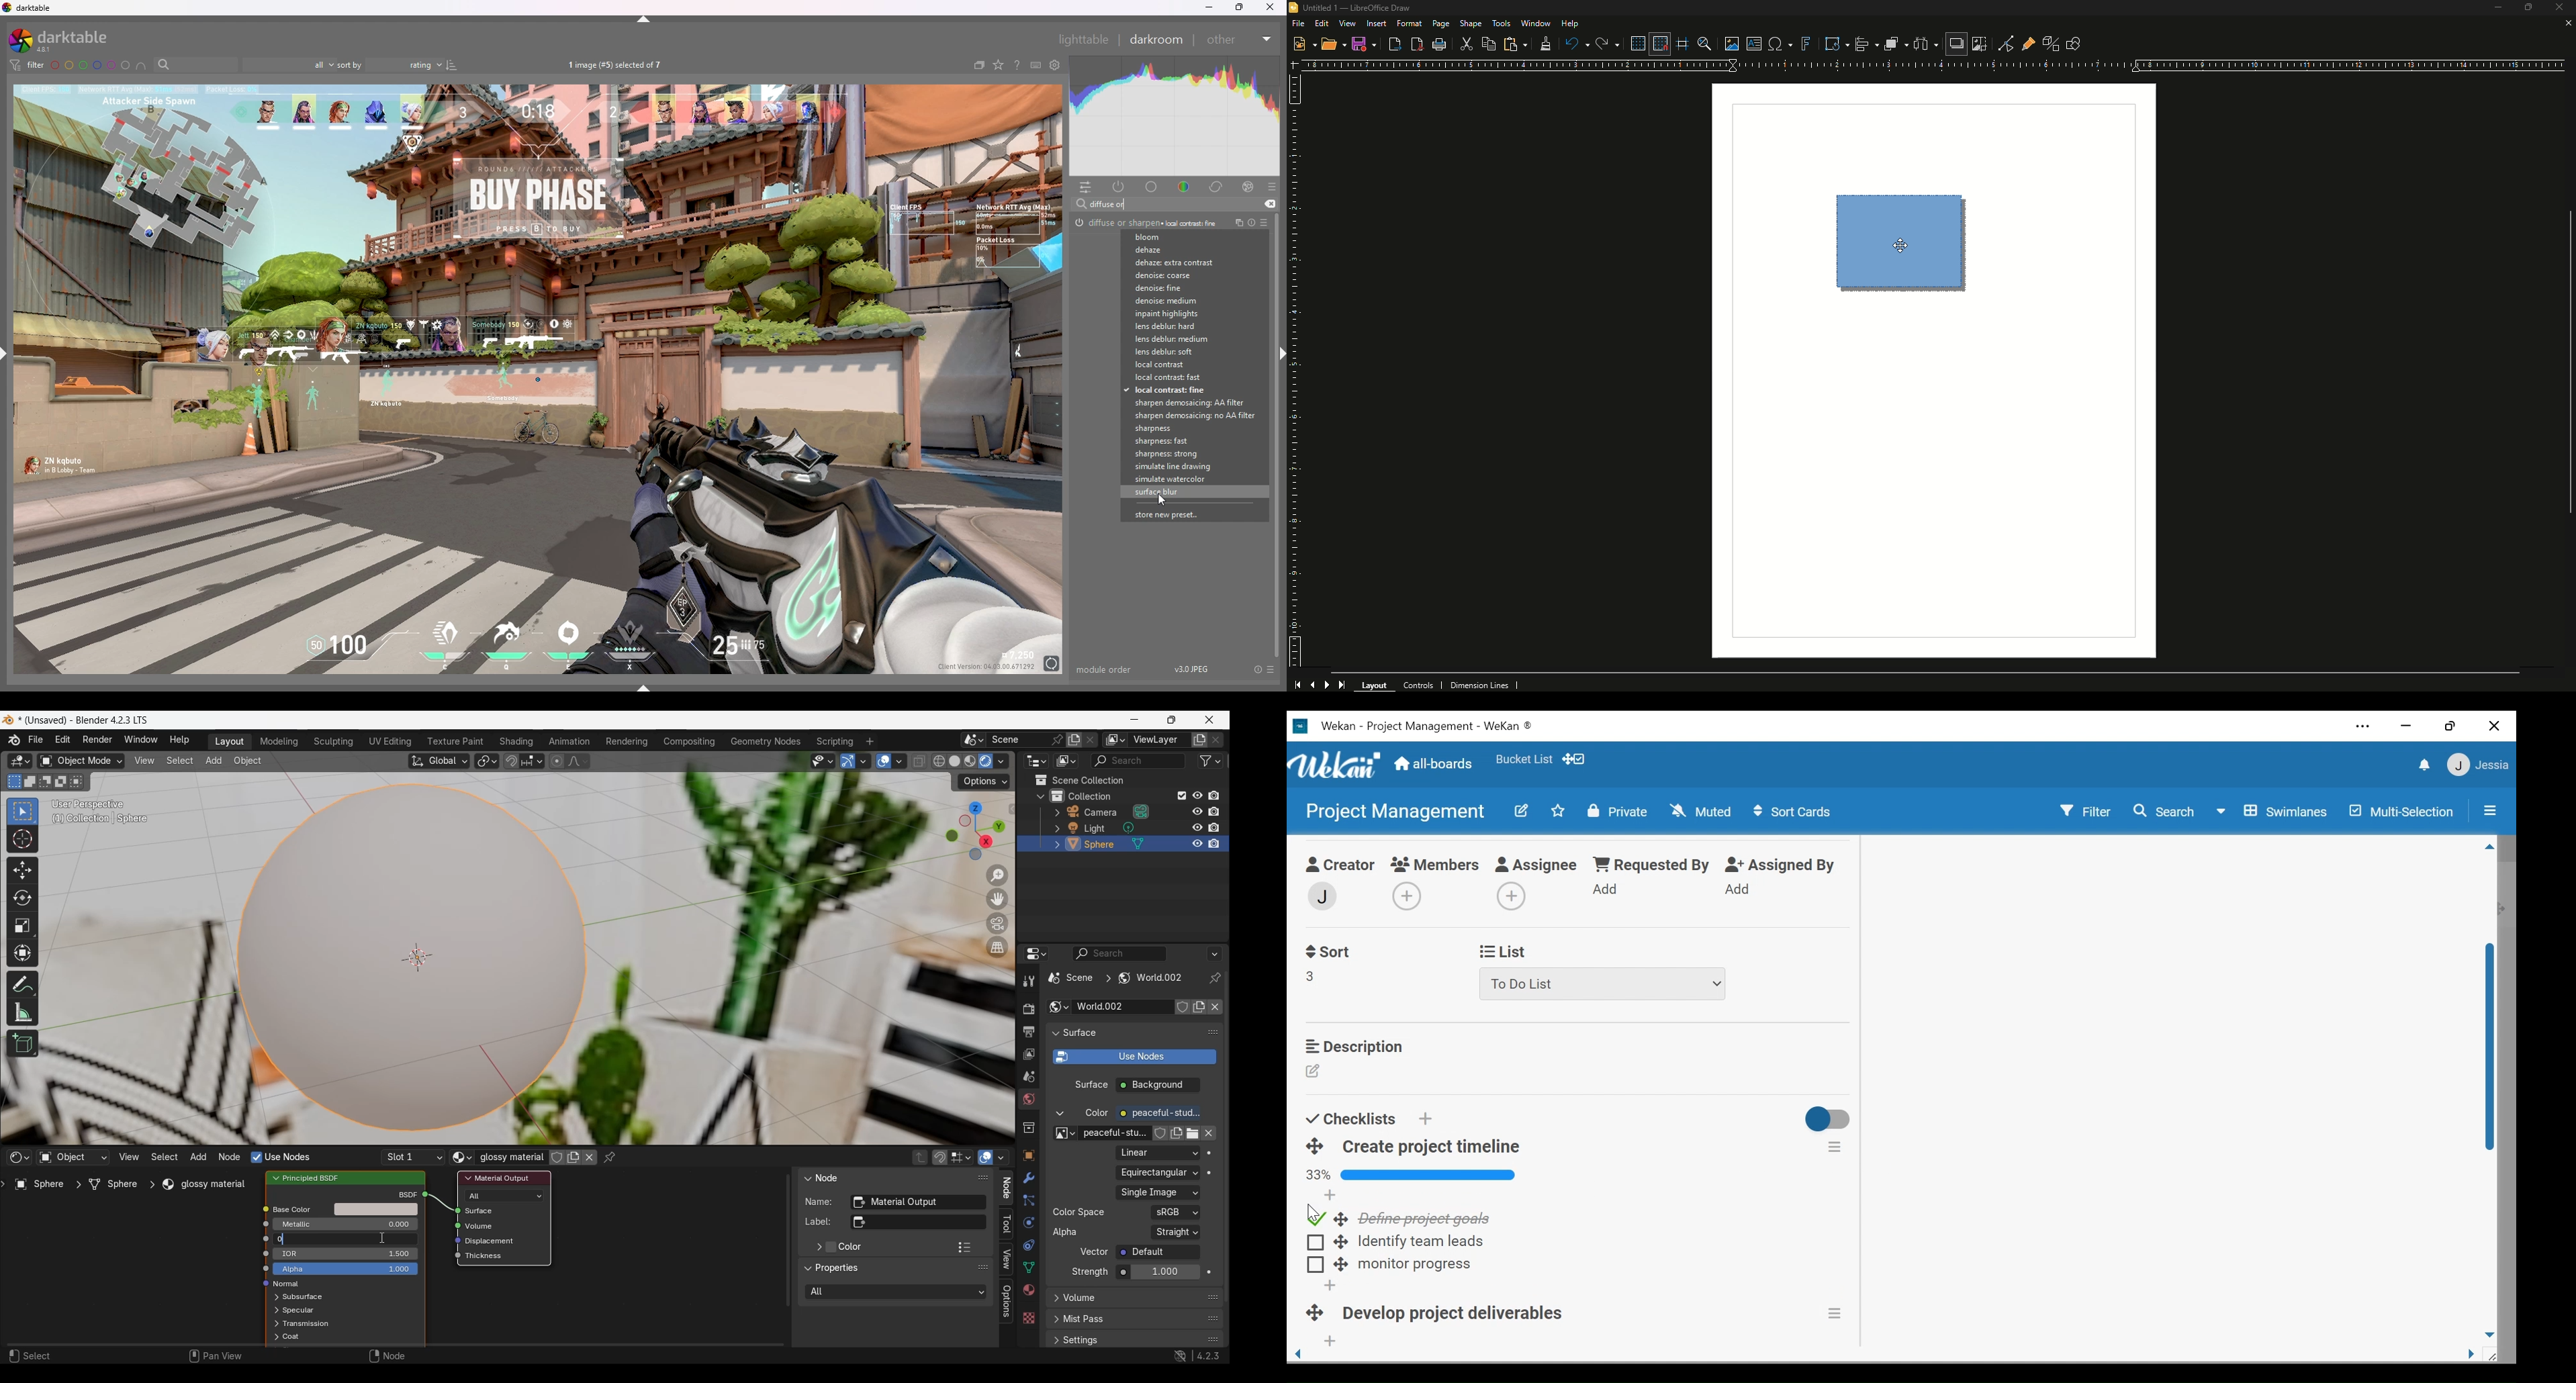  I want to click on show global preferences, so click(1056, 65).